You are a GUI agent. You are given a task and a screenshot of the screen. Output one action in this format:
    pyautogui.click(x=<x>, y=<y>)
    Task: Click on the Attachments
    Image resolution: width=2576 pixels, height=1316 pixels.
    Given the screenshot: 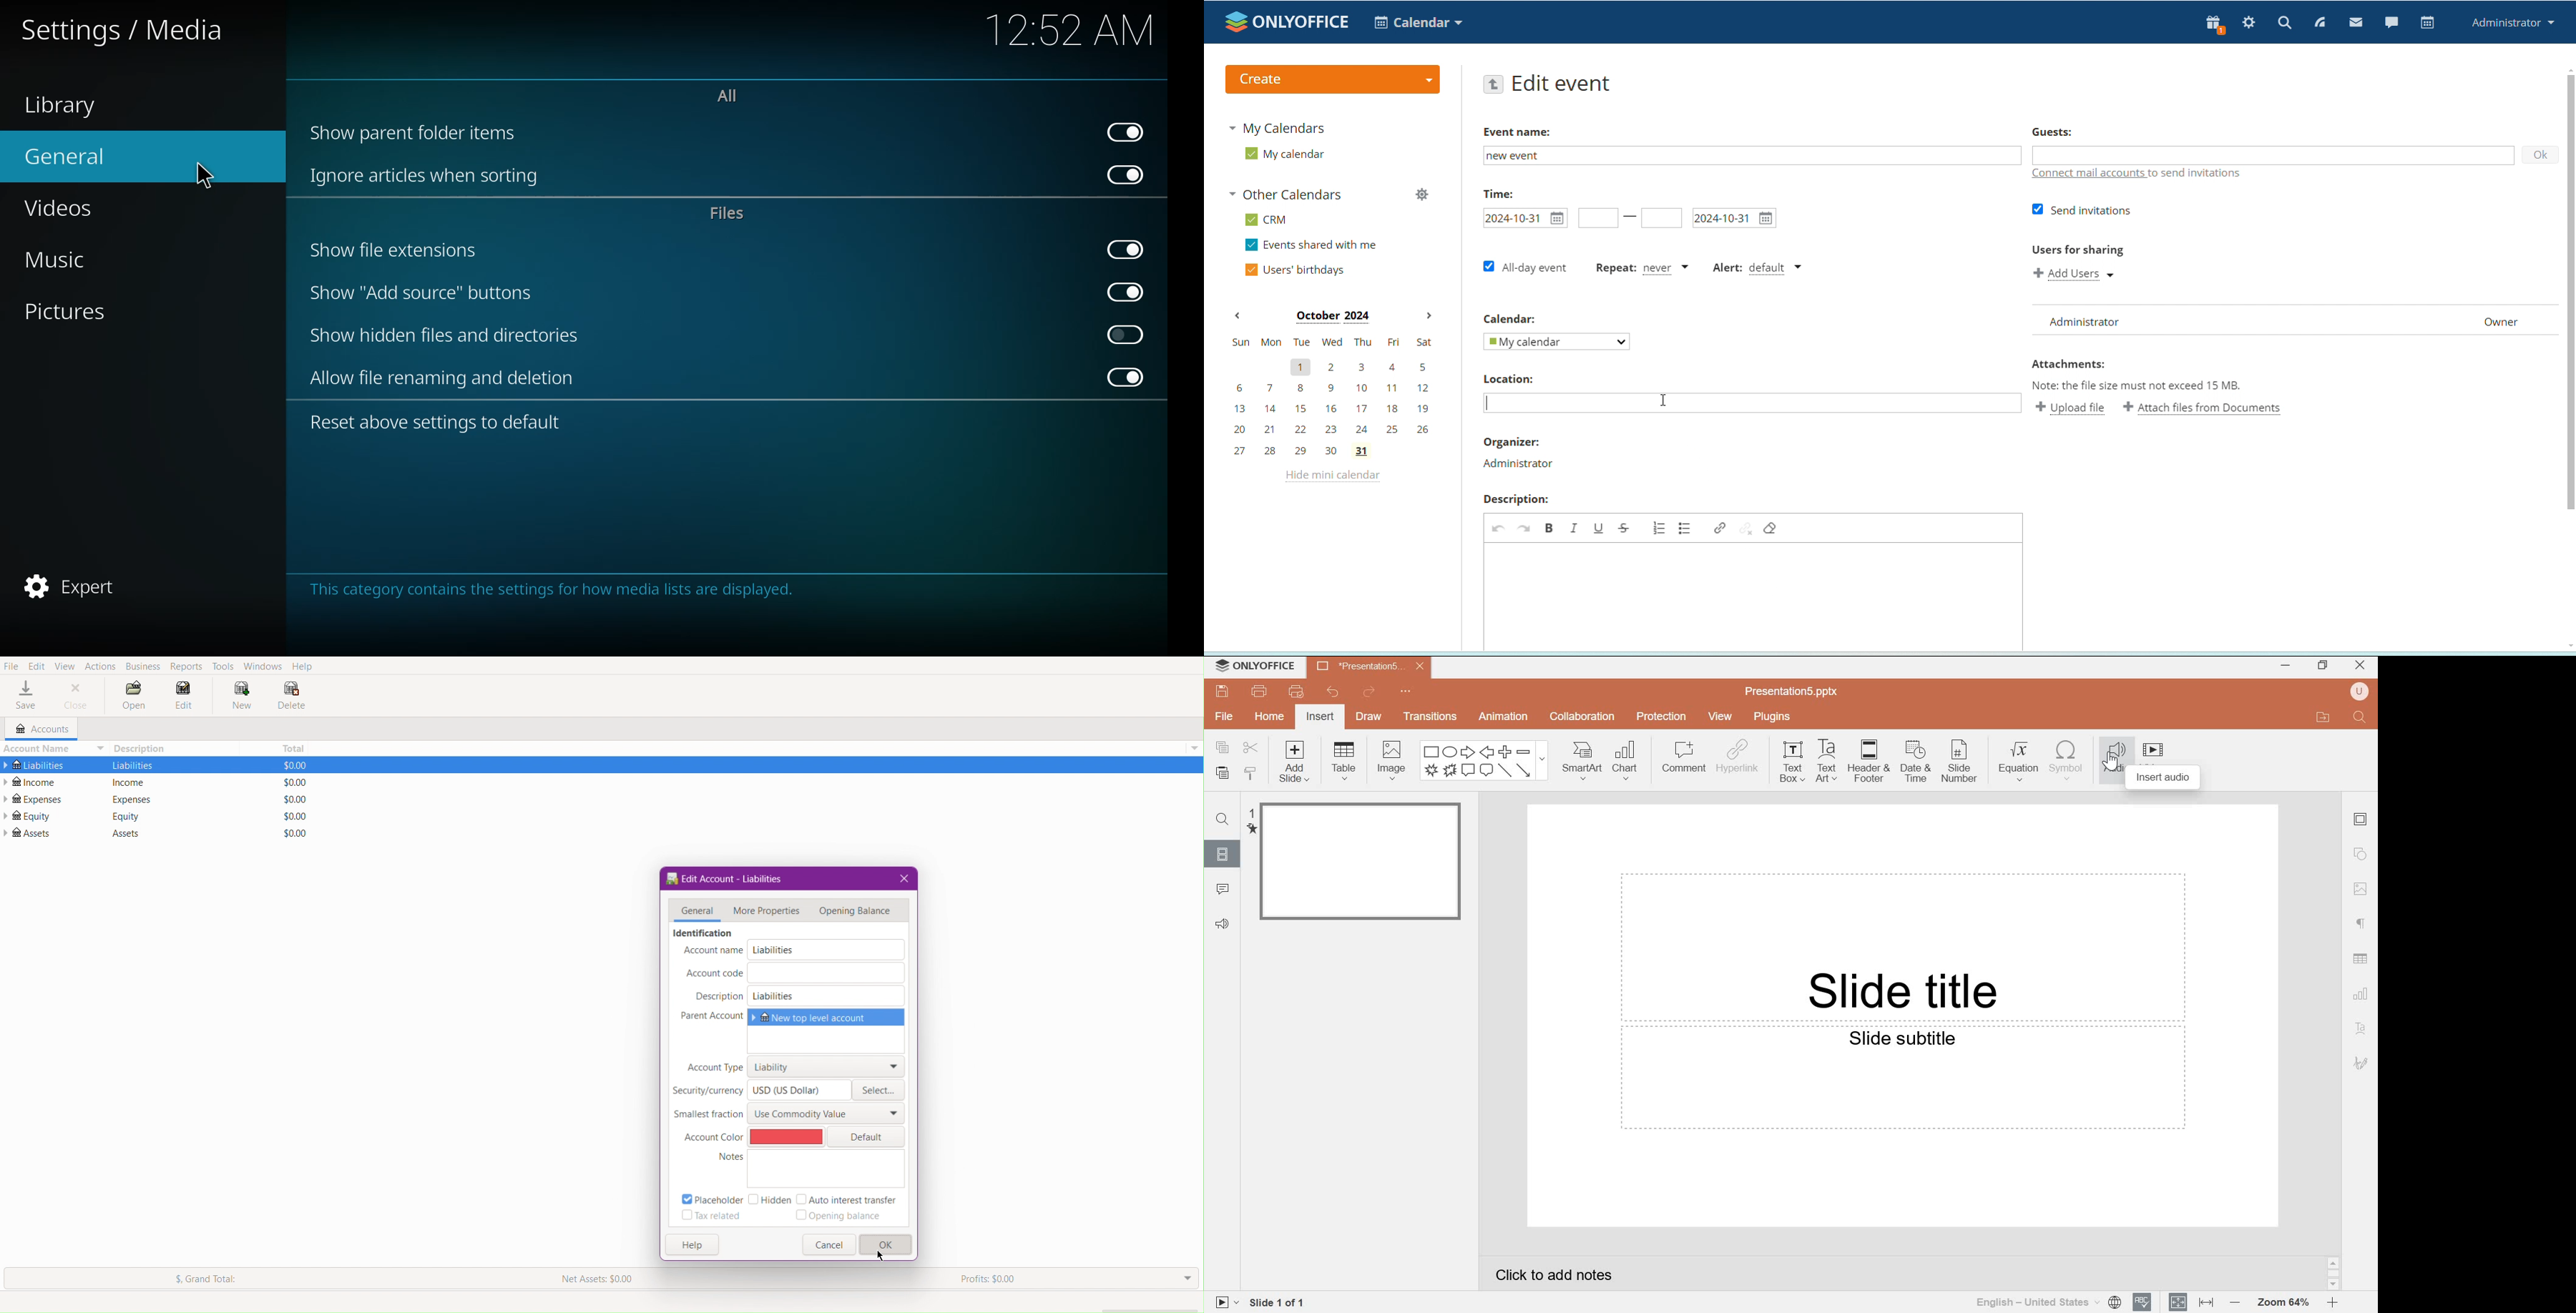 What is the action you would take?
    pyautogui.click(x=2069, y=364)
    